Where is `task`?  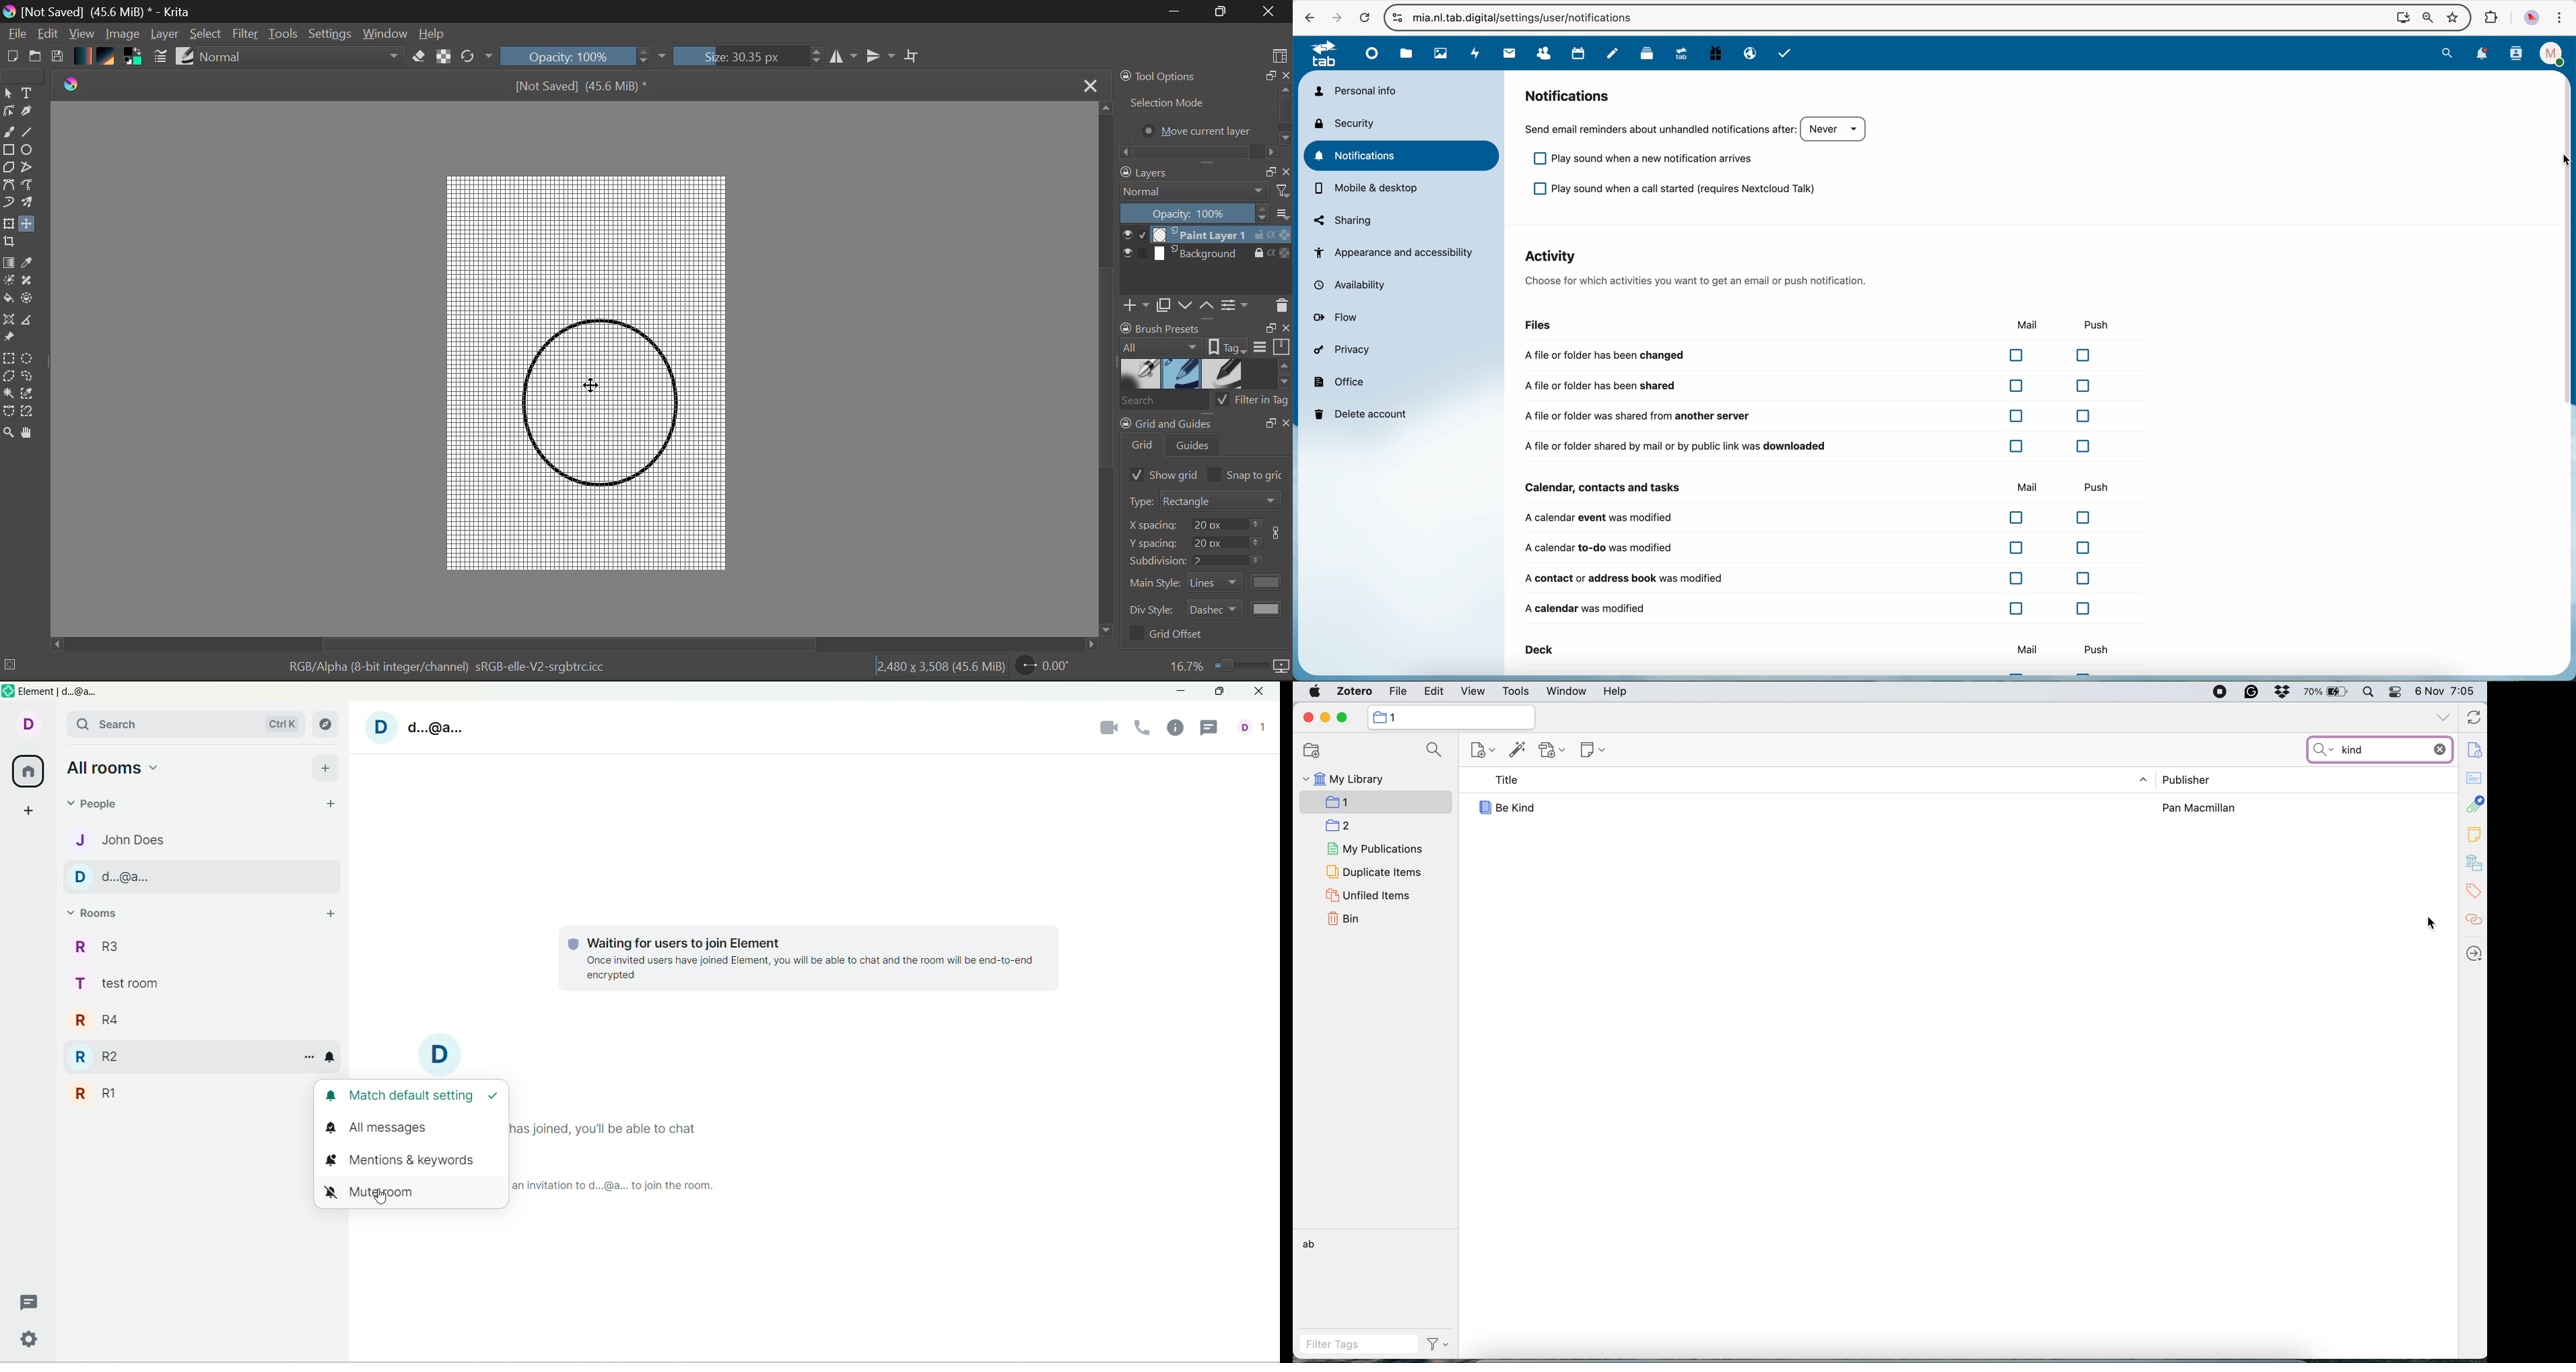
task is located at coordinates (1786, 55).